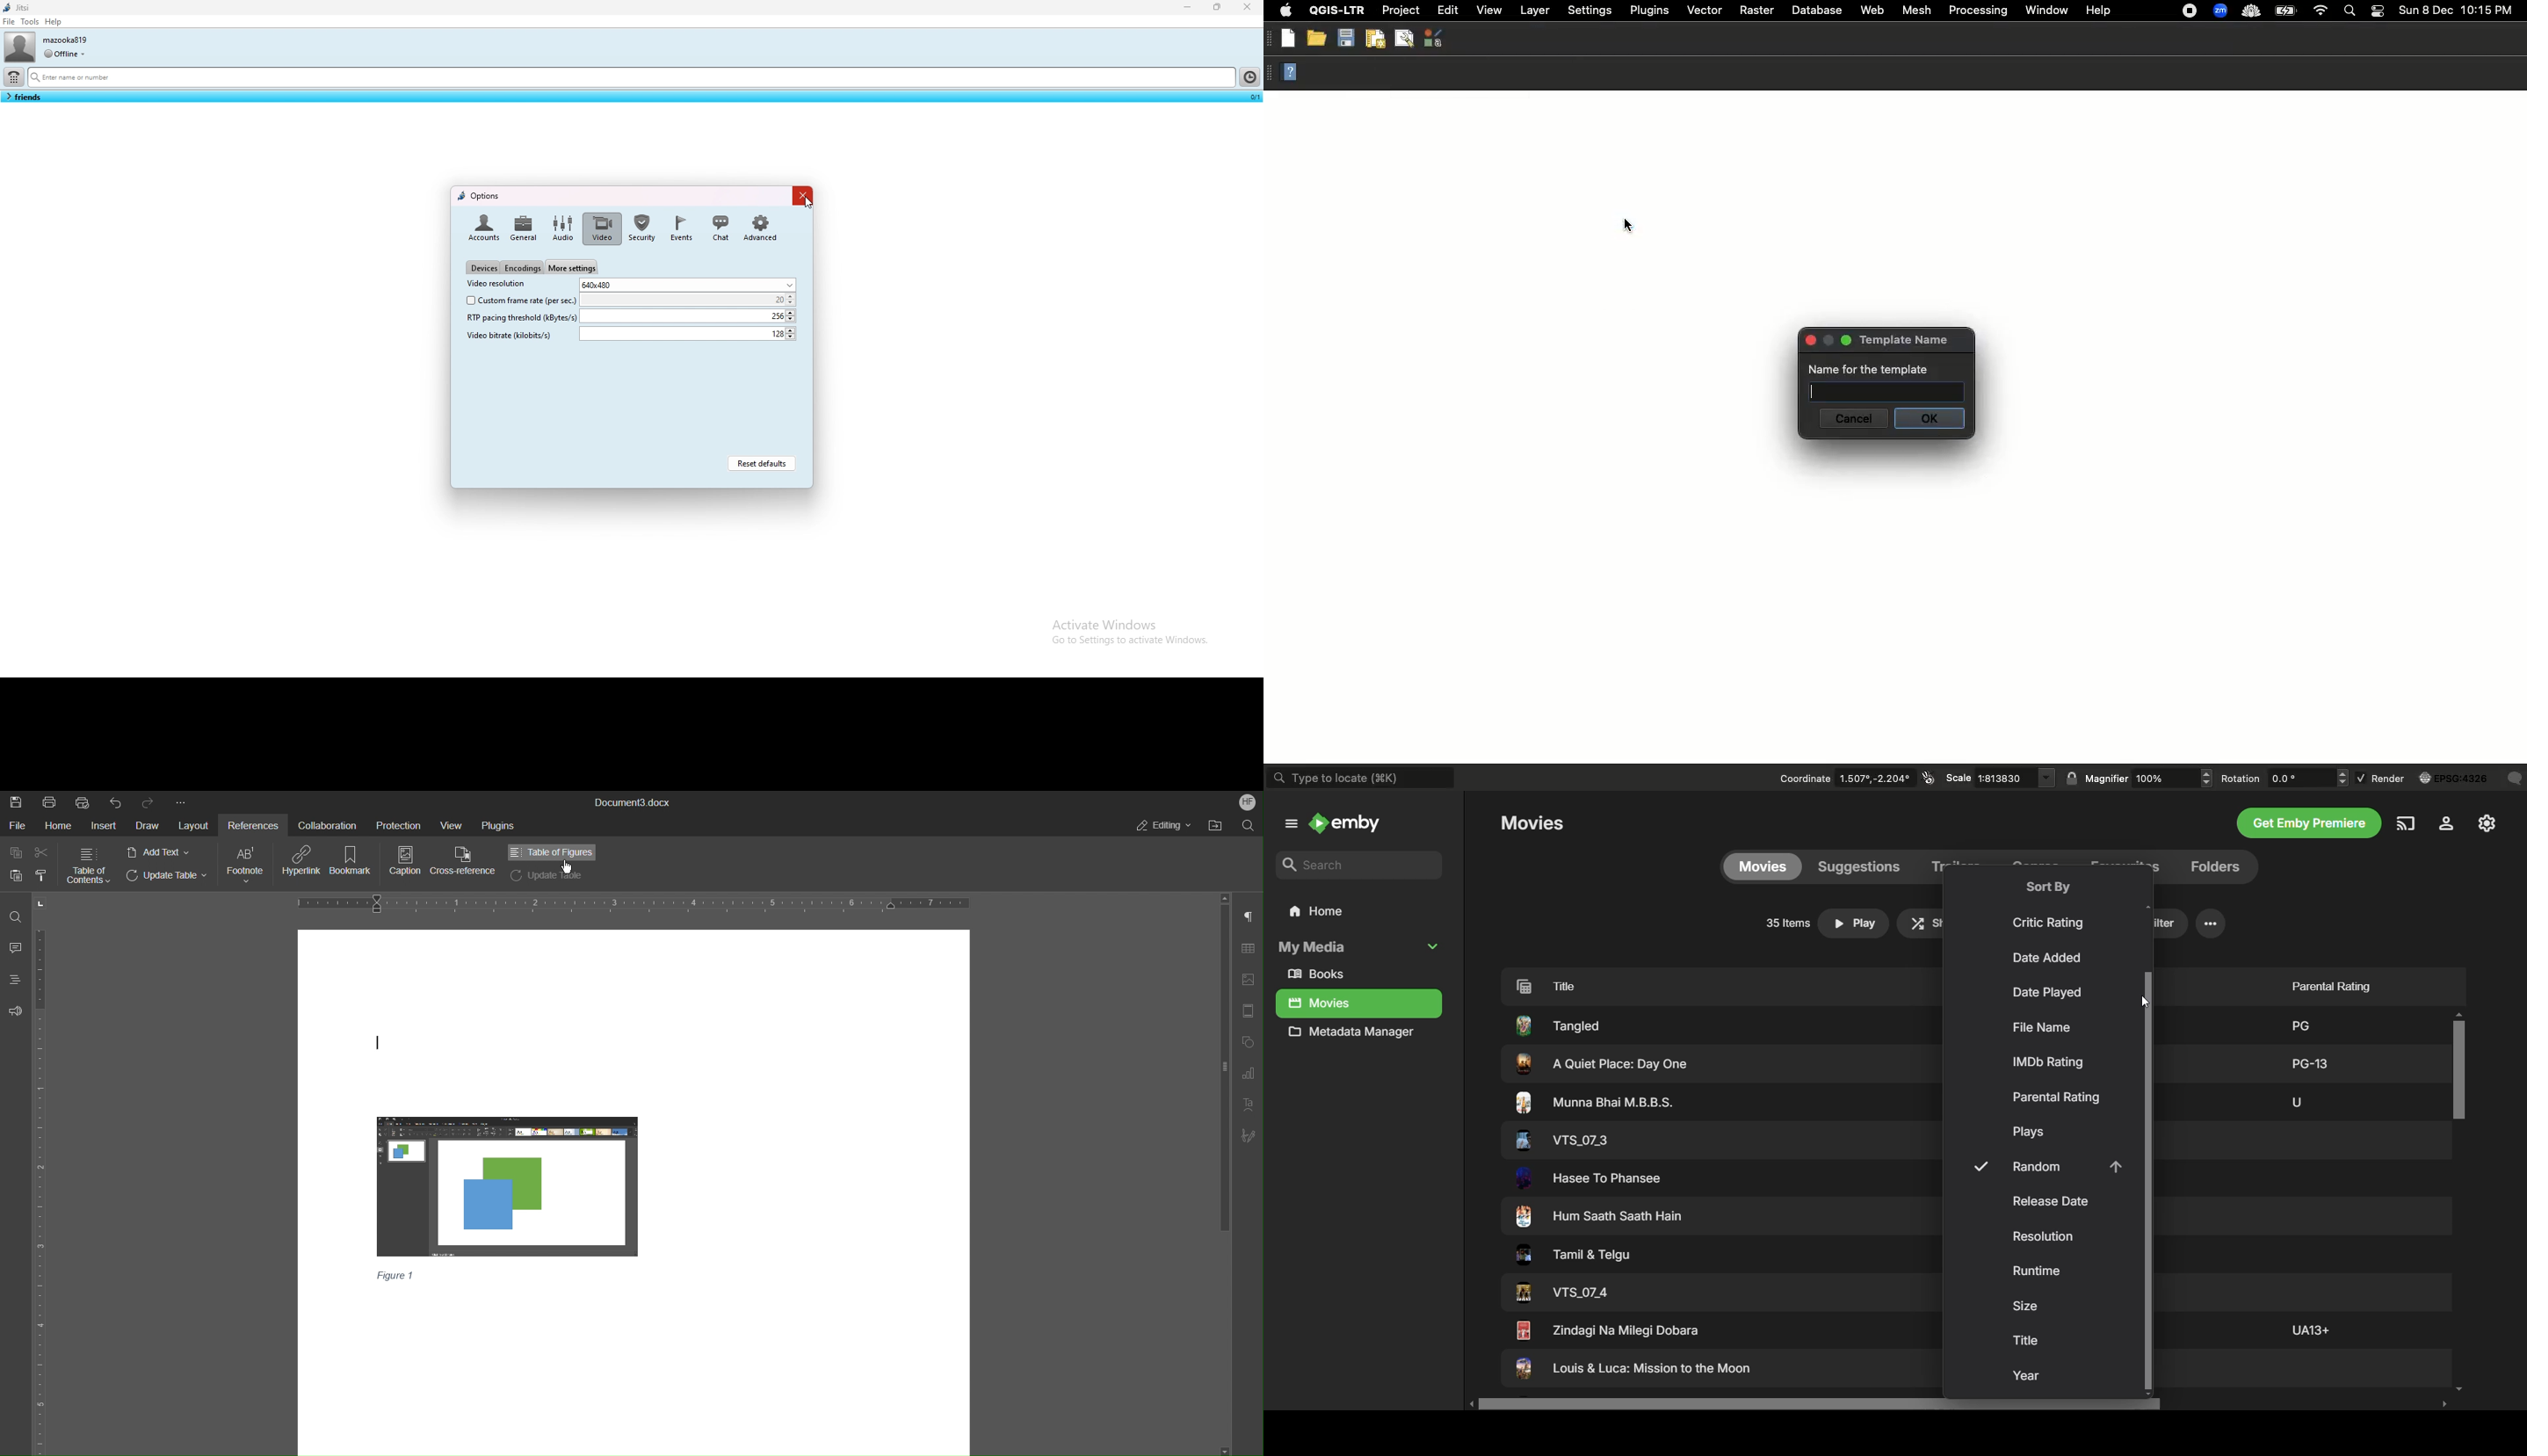  Describe the element at coordinates (64, 53) in the screenshot. I see `user status` at that location.